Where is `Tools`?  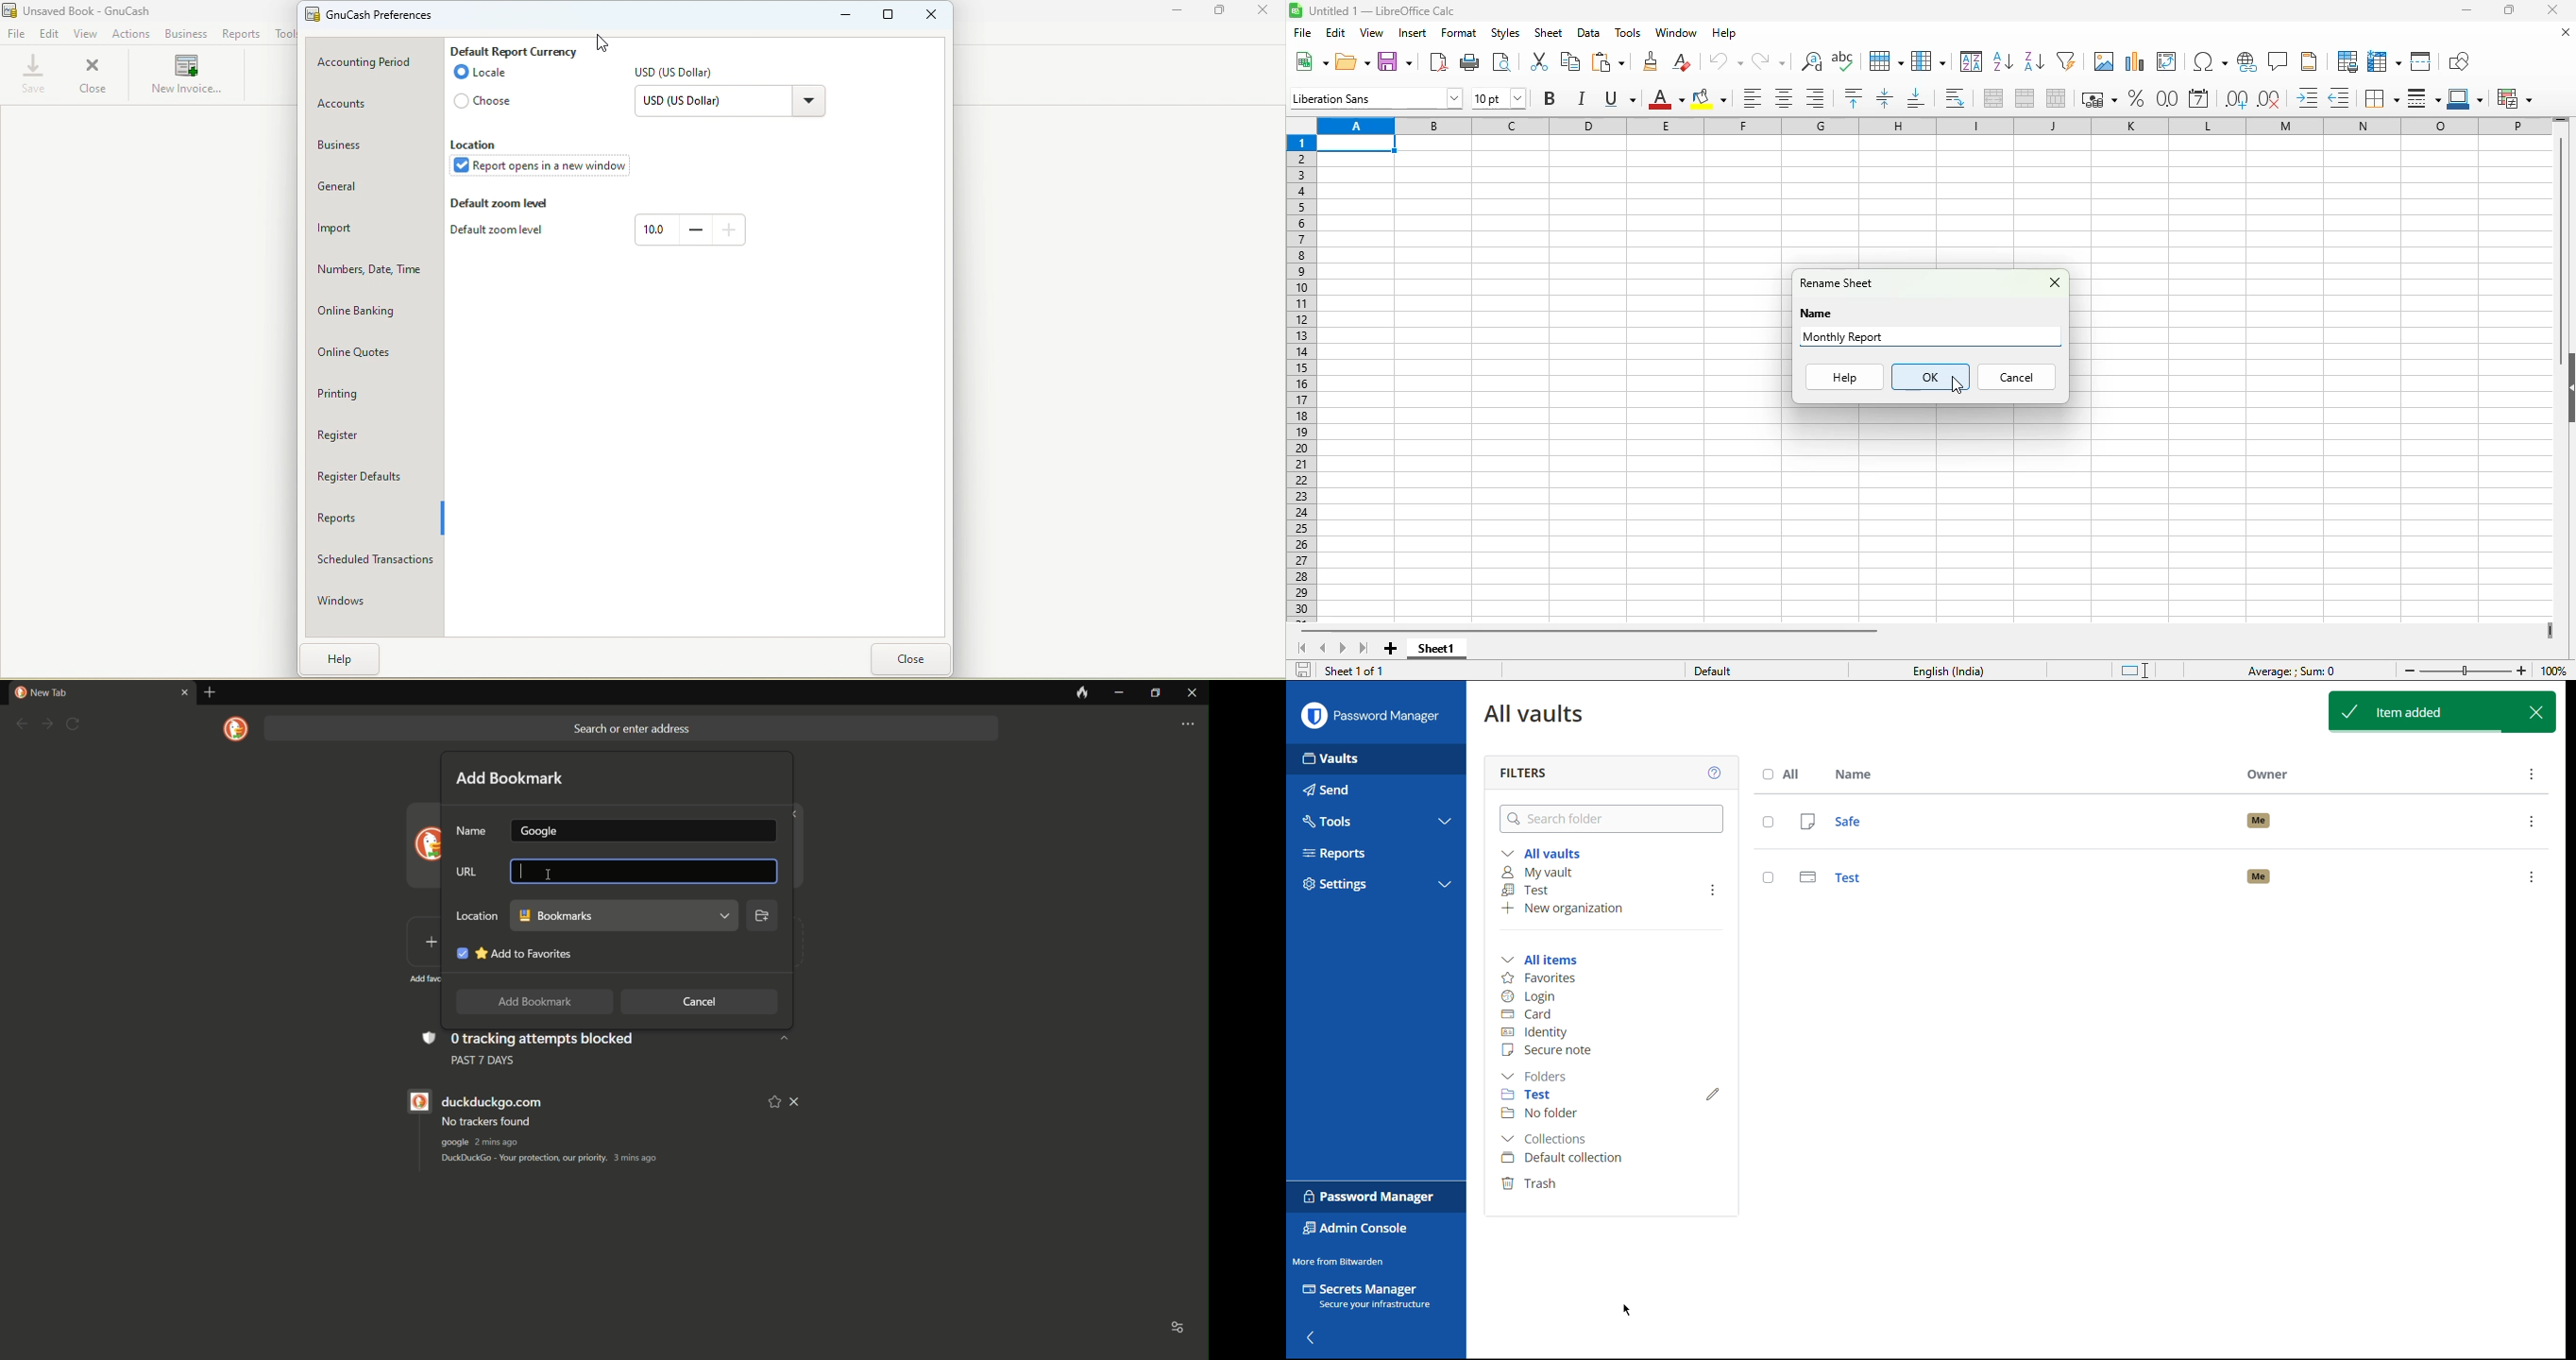
Tools is located at coordinates (1329, 818).